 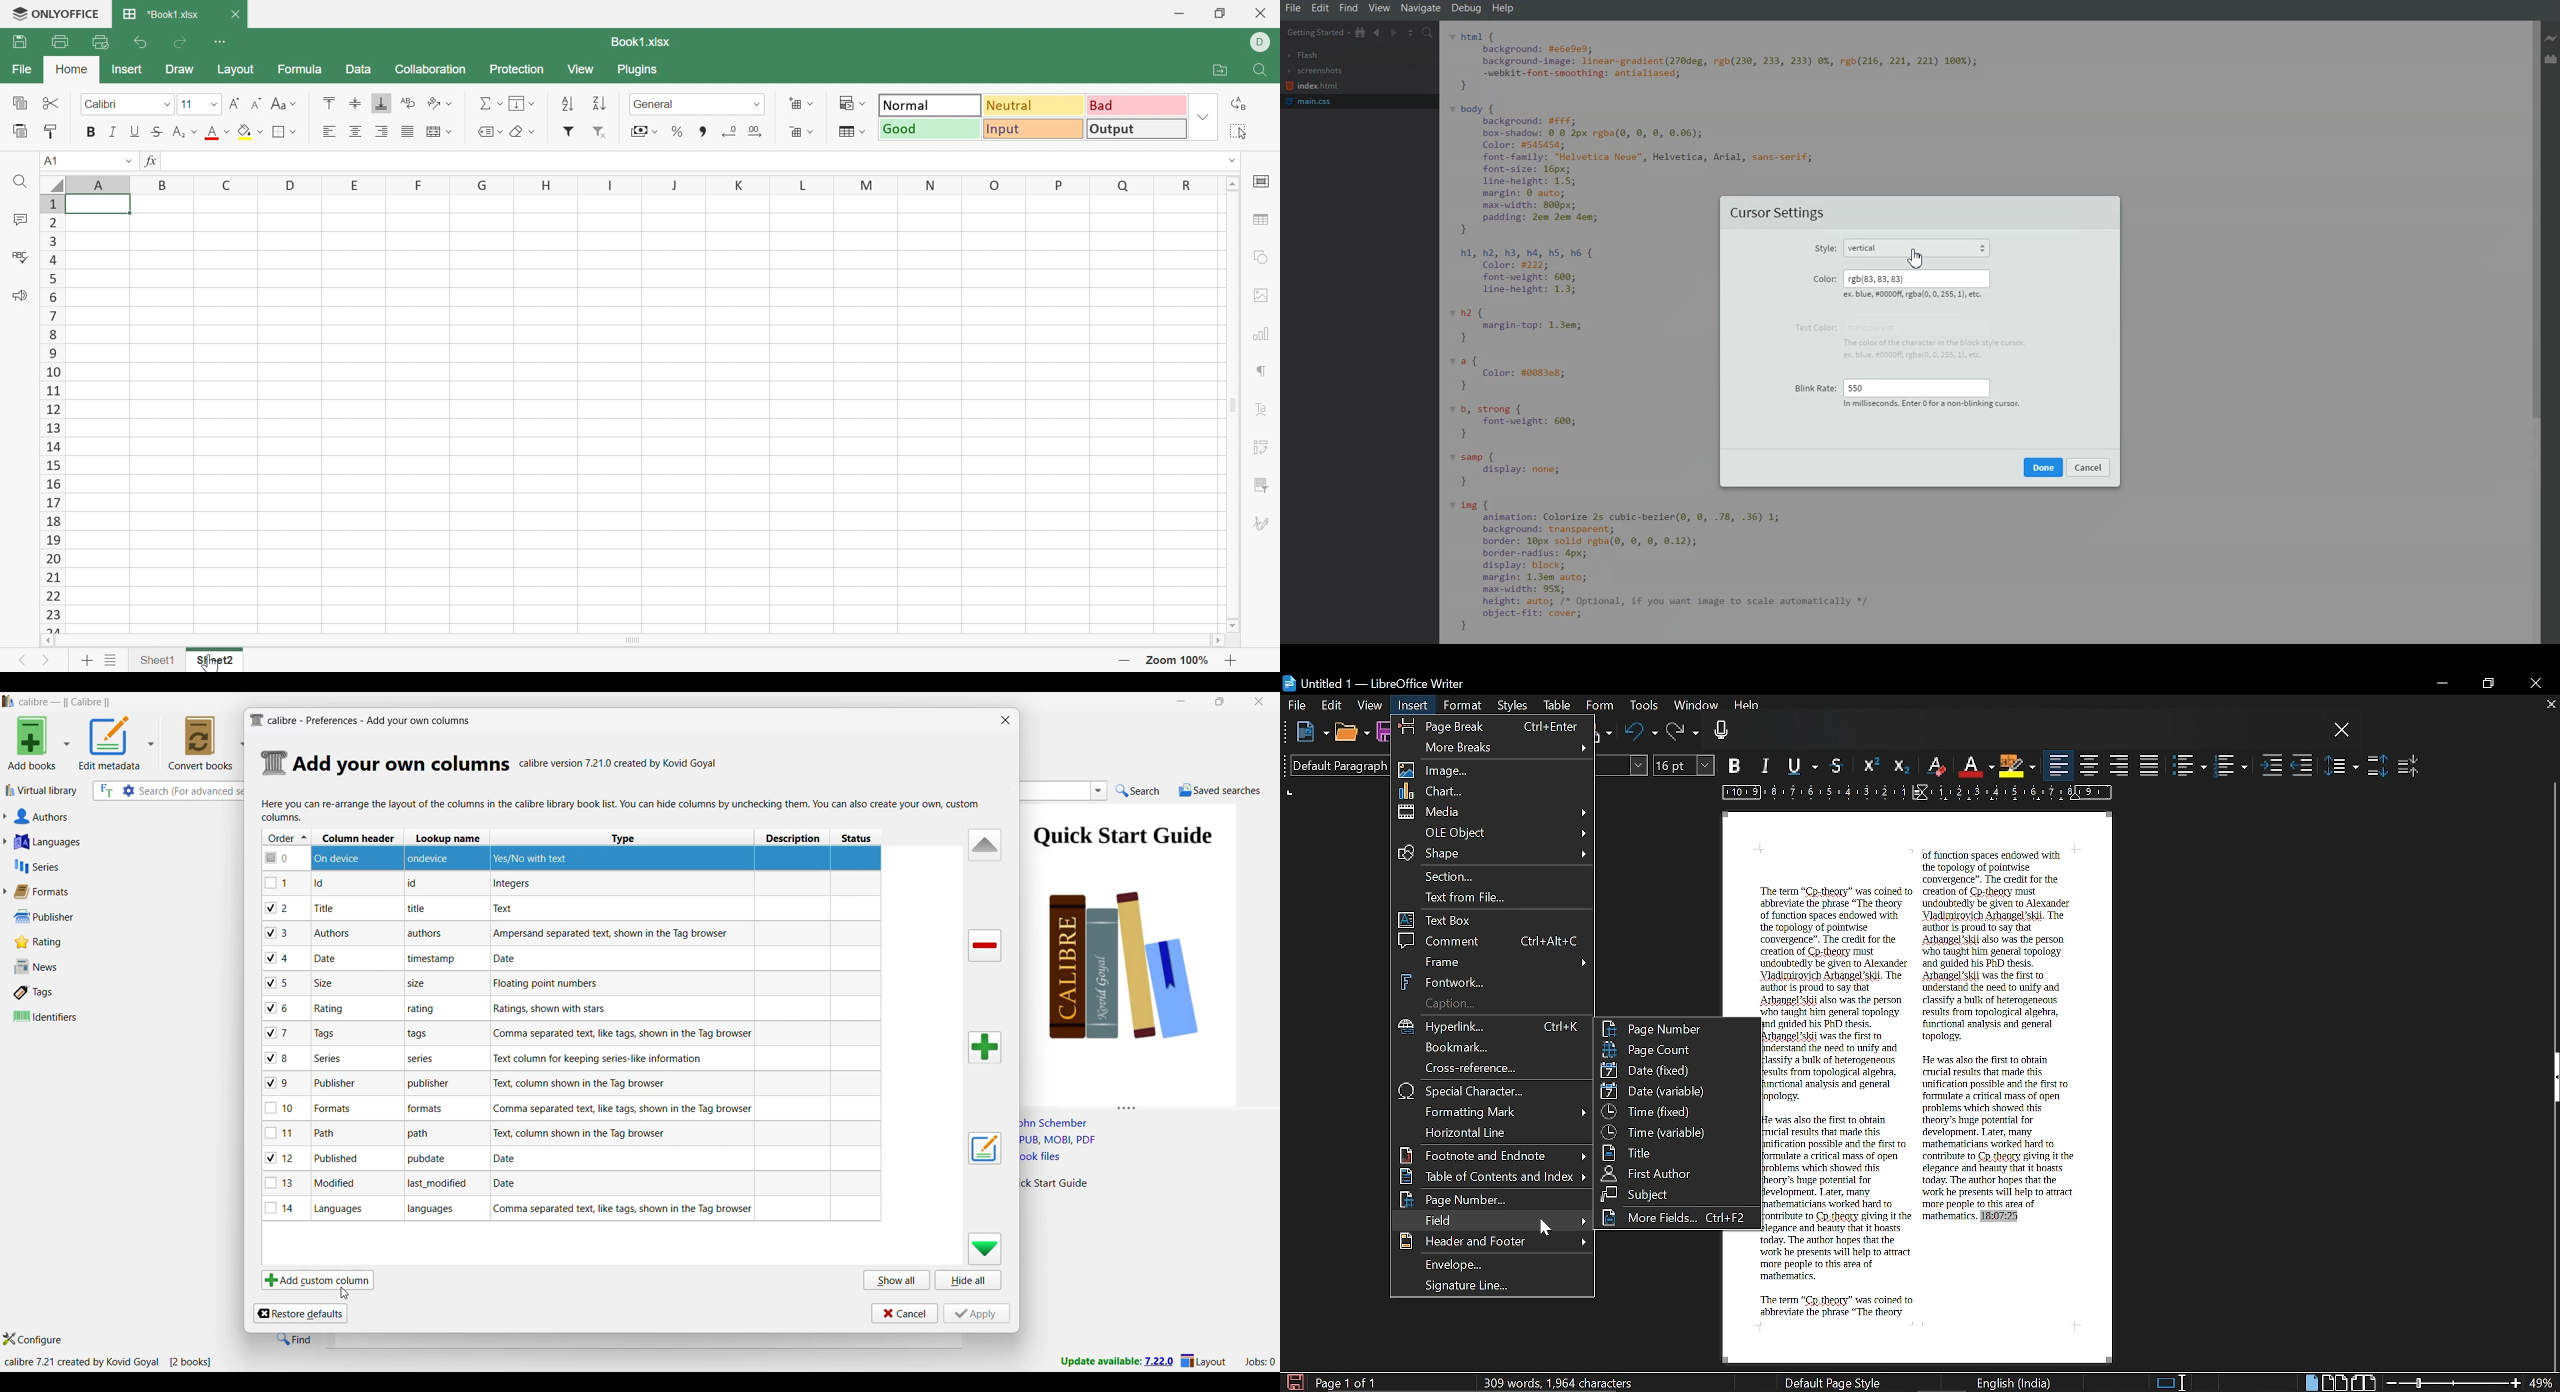 I want to click on Note, so click(x=328, y=1058).